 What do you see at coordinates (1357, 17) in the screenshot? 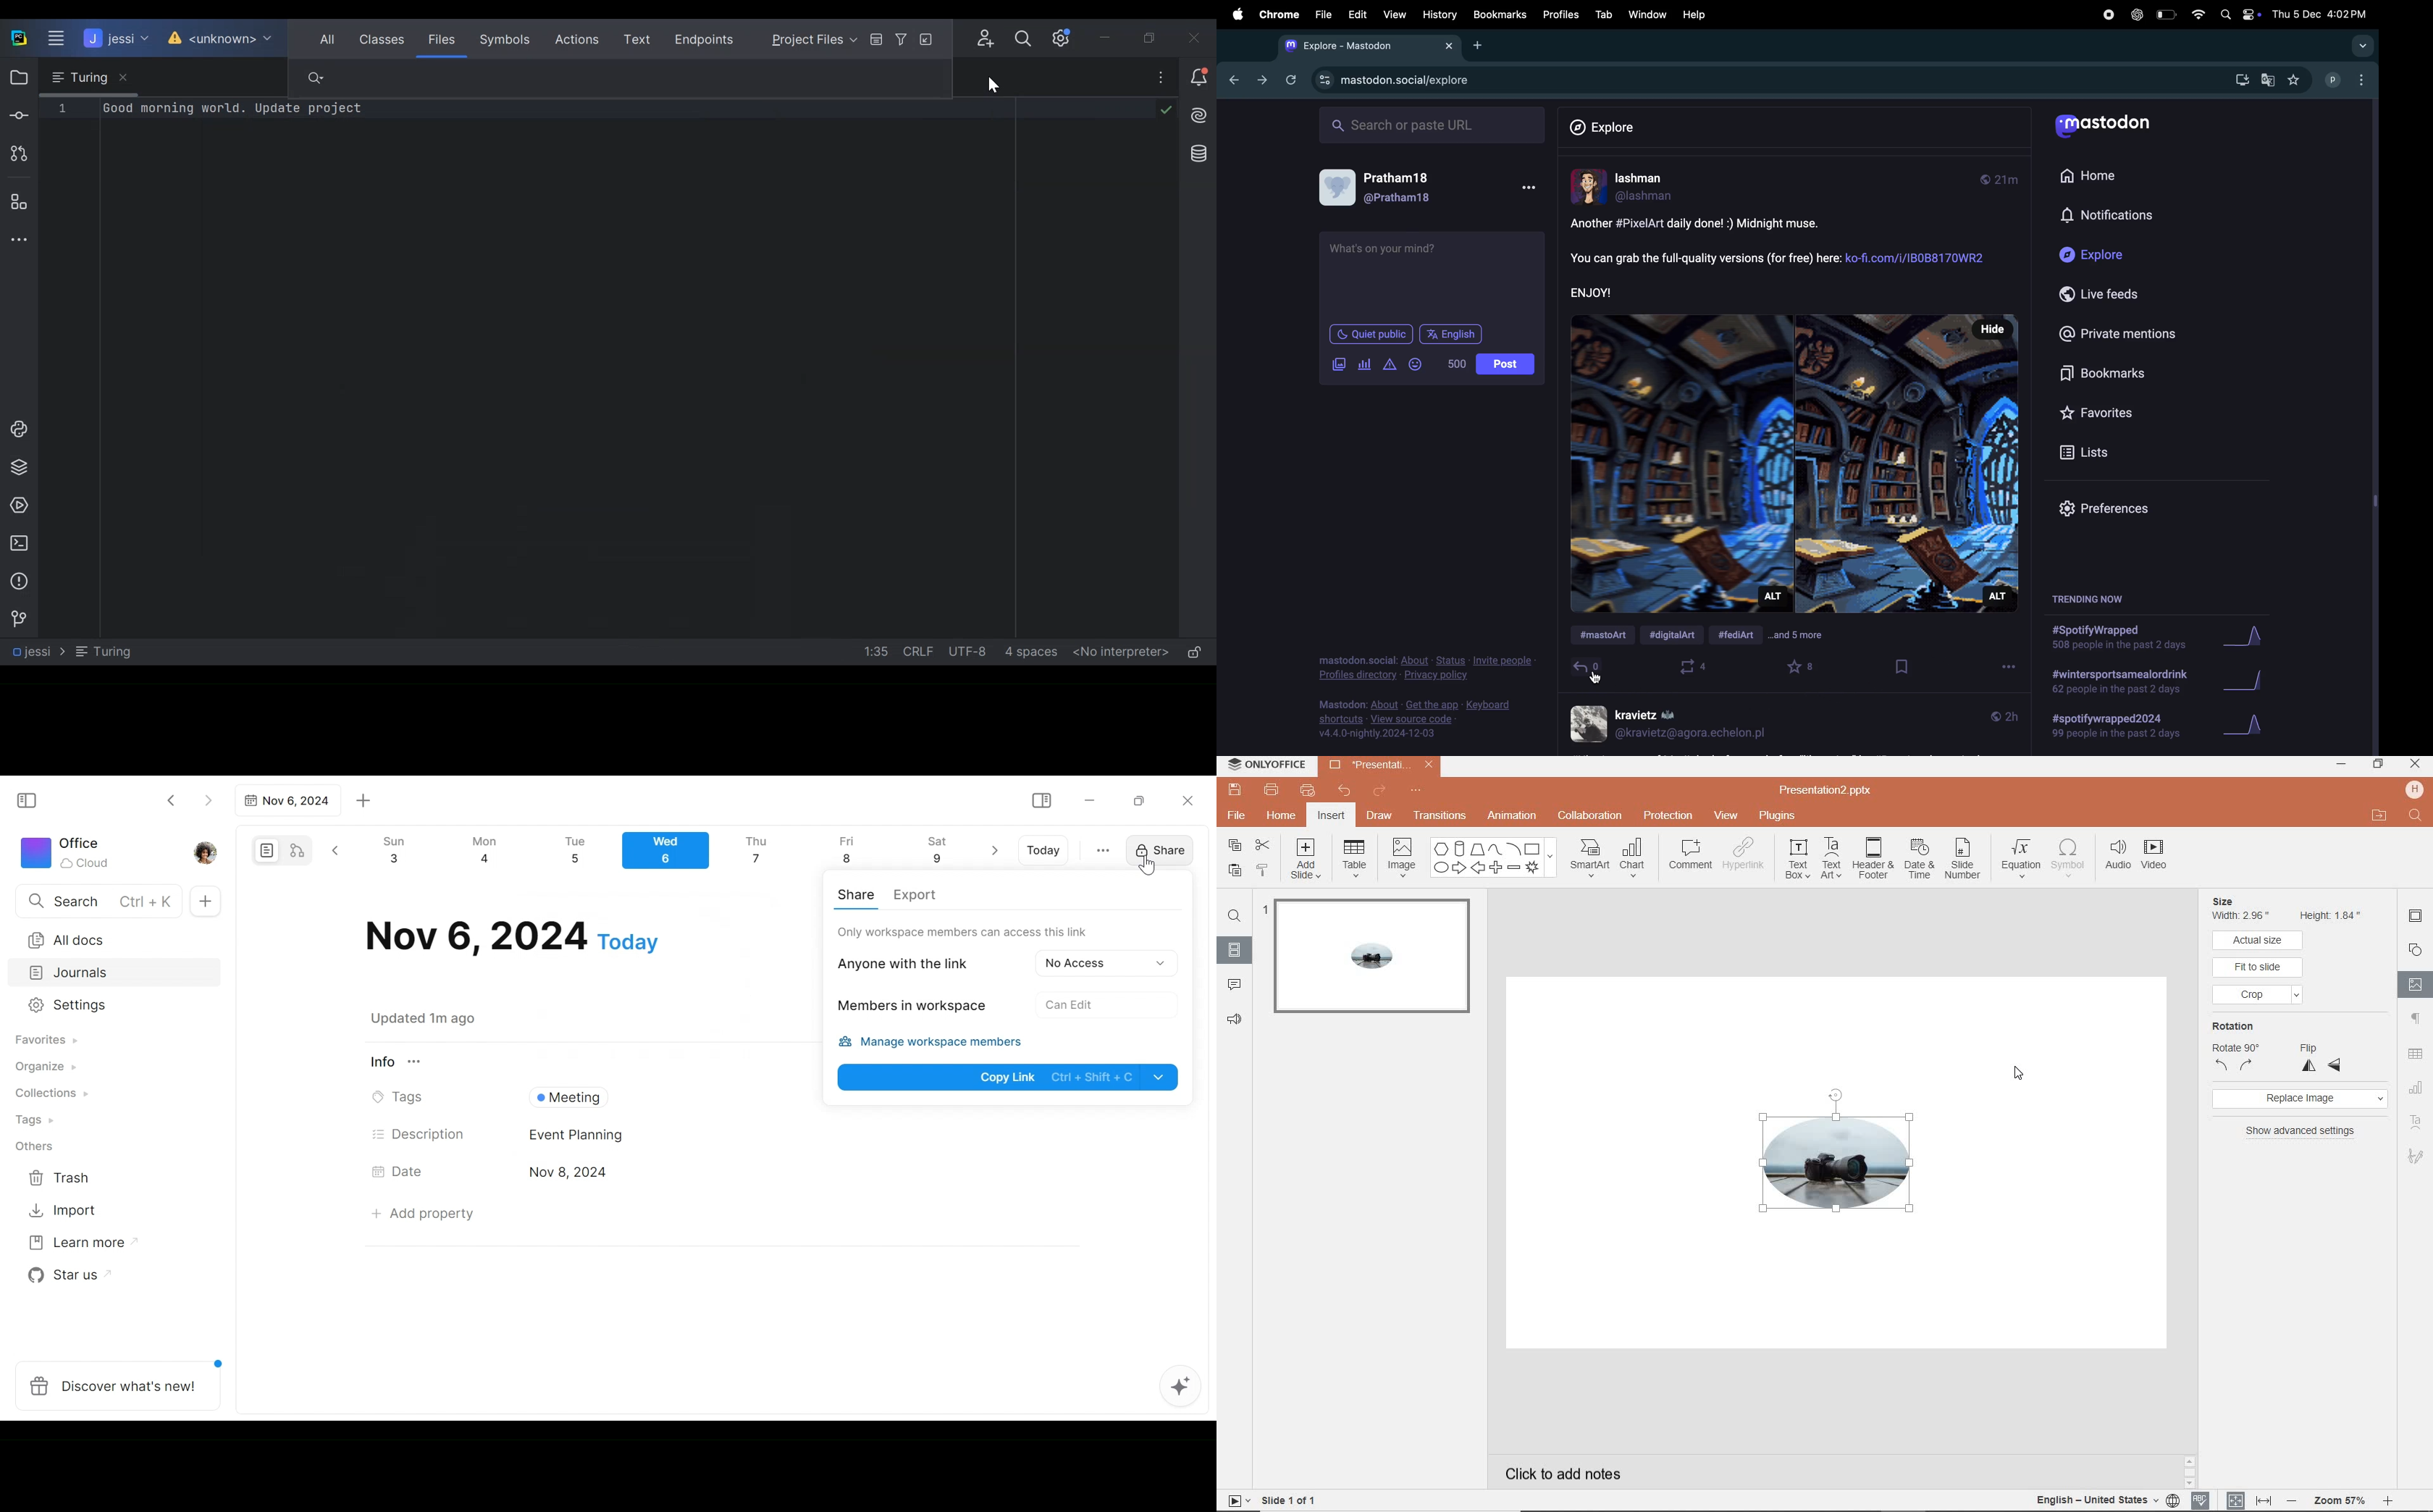
I see `Edit` at bounding box center [1357, 17].